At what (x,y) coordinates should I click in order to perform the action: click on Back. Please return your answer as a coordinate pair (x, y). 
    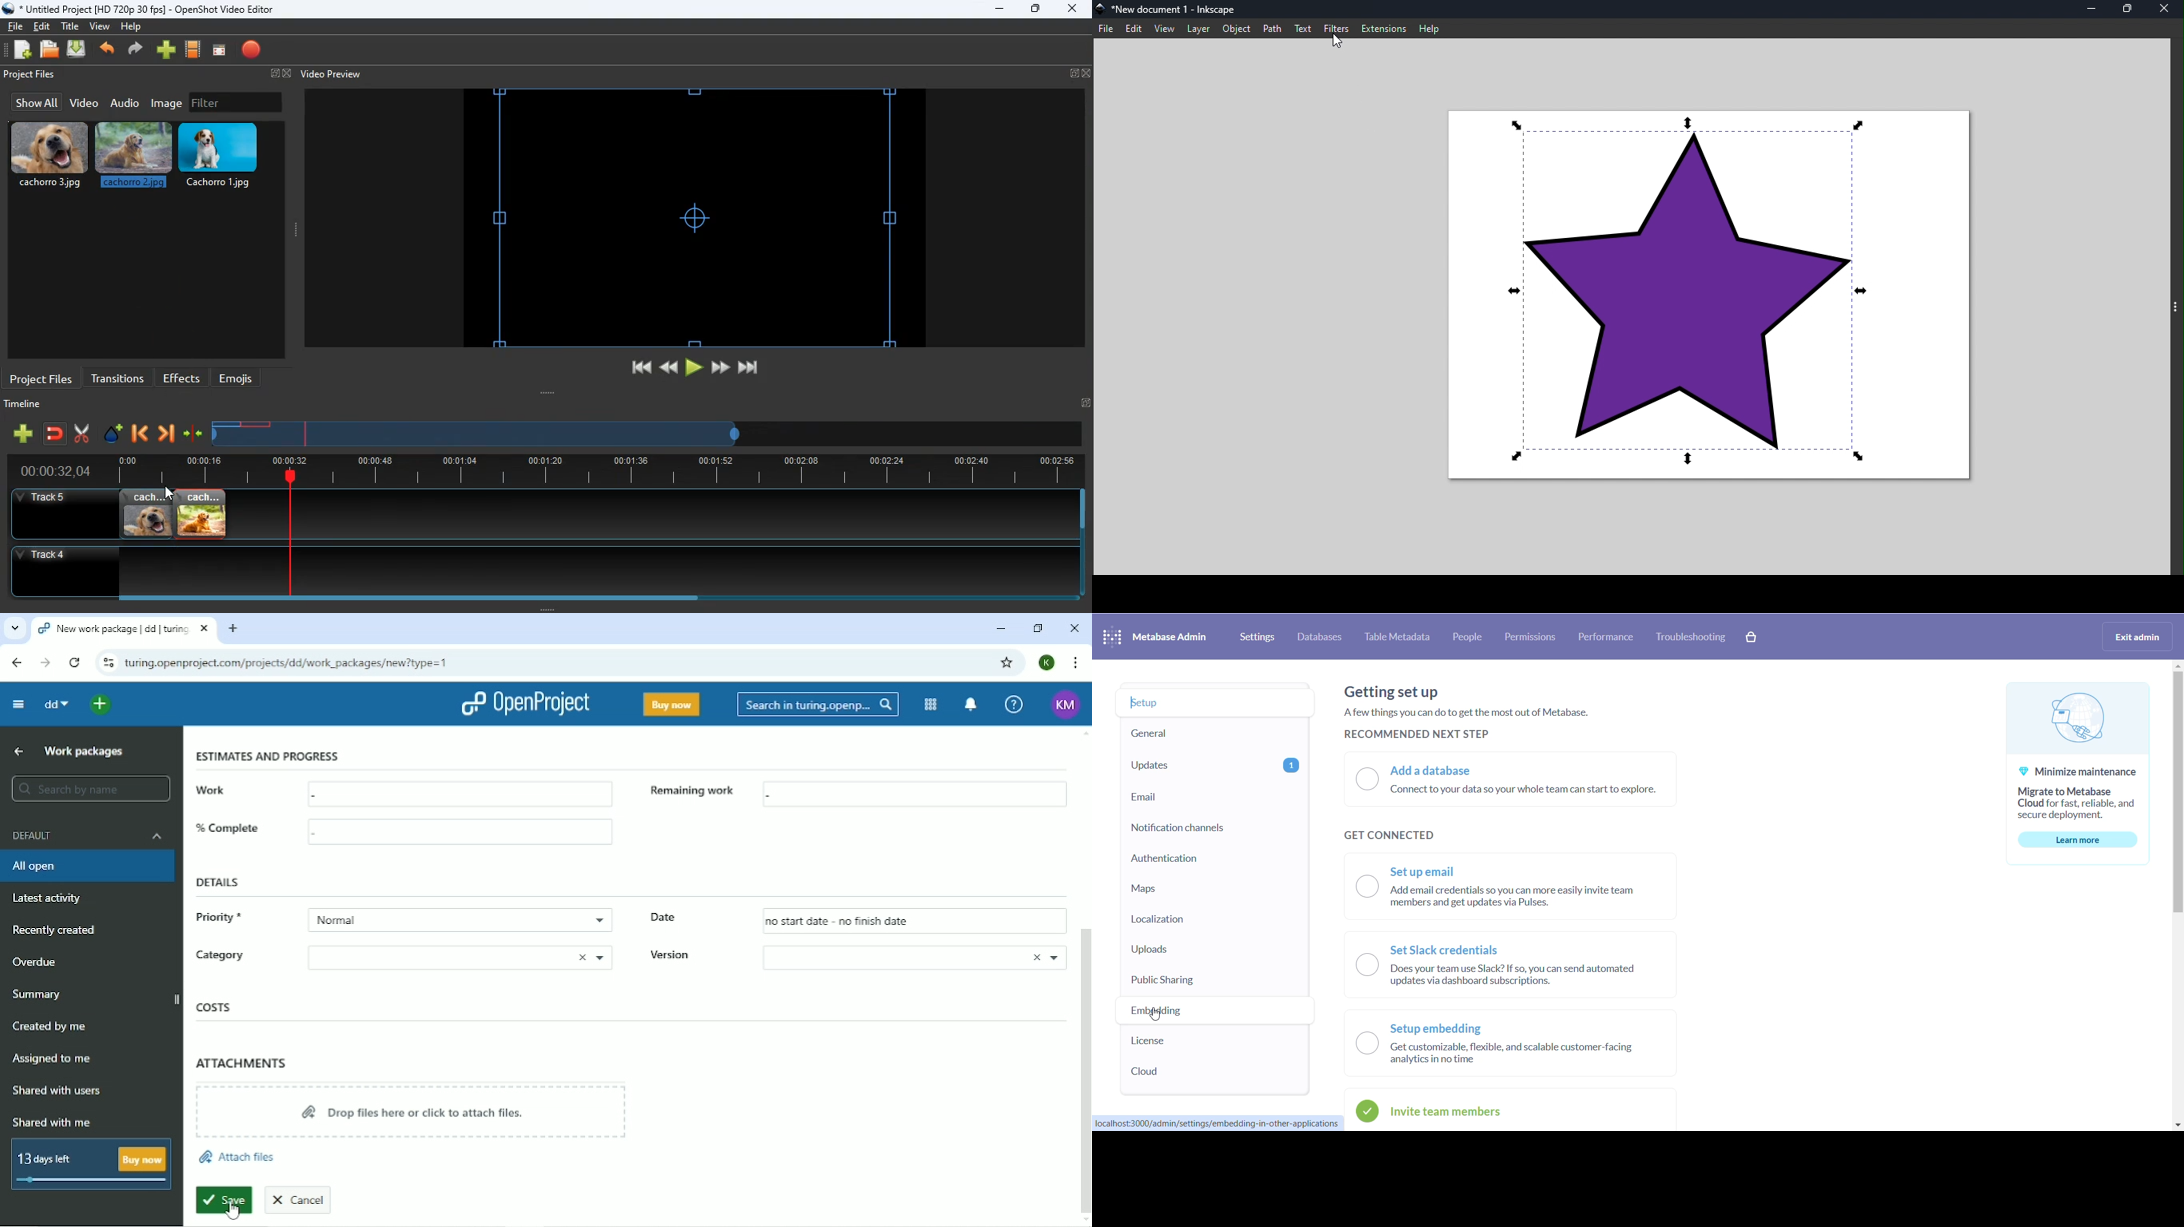
    Looking at the image, I should click on (18, 753).